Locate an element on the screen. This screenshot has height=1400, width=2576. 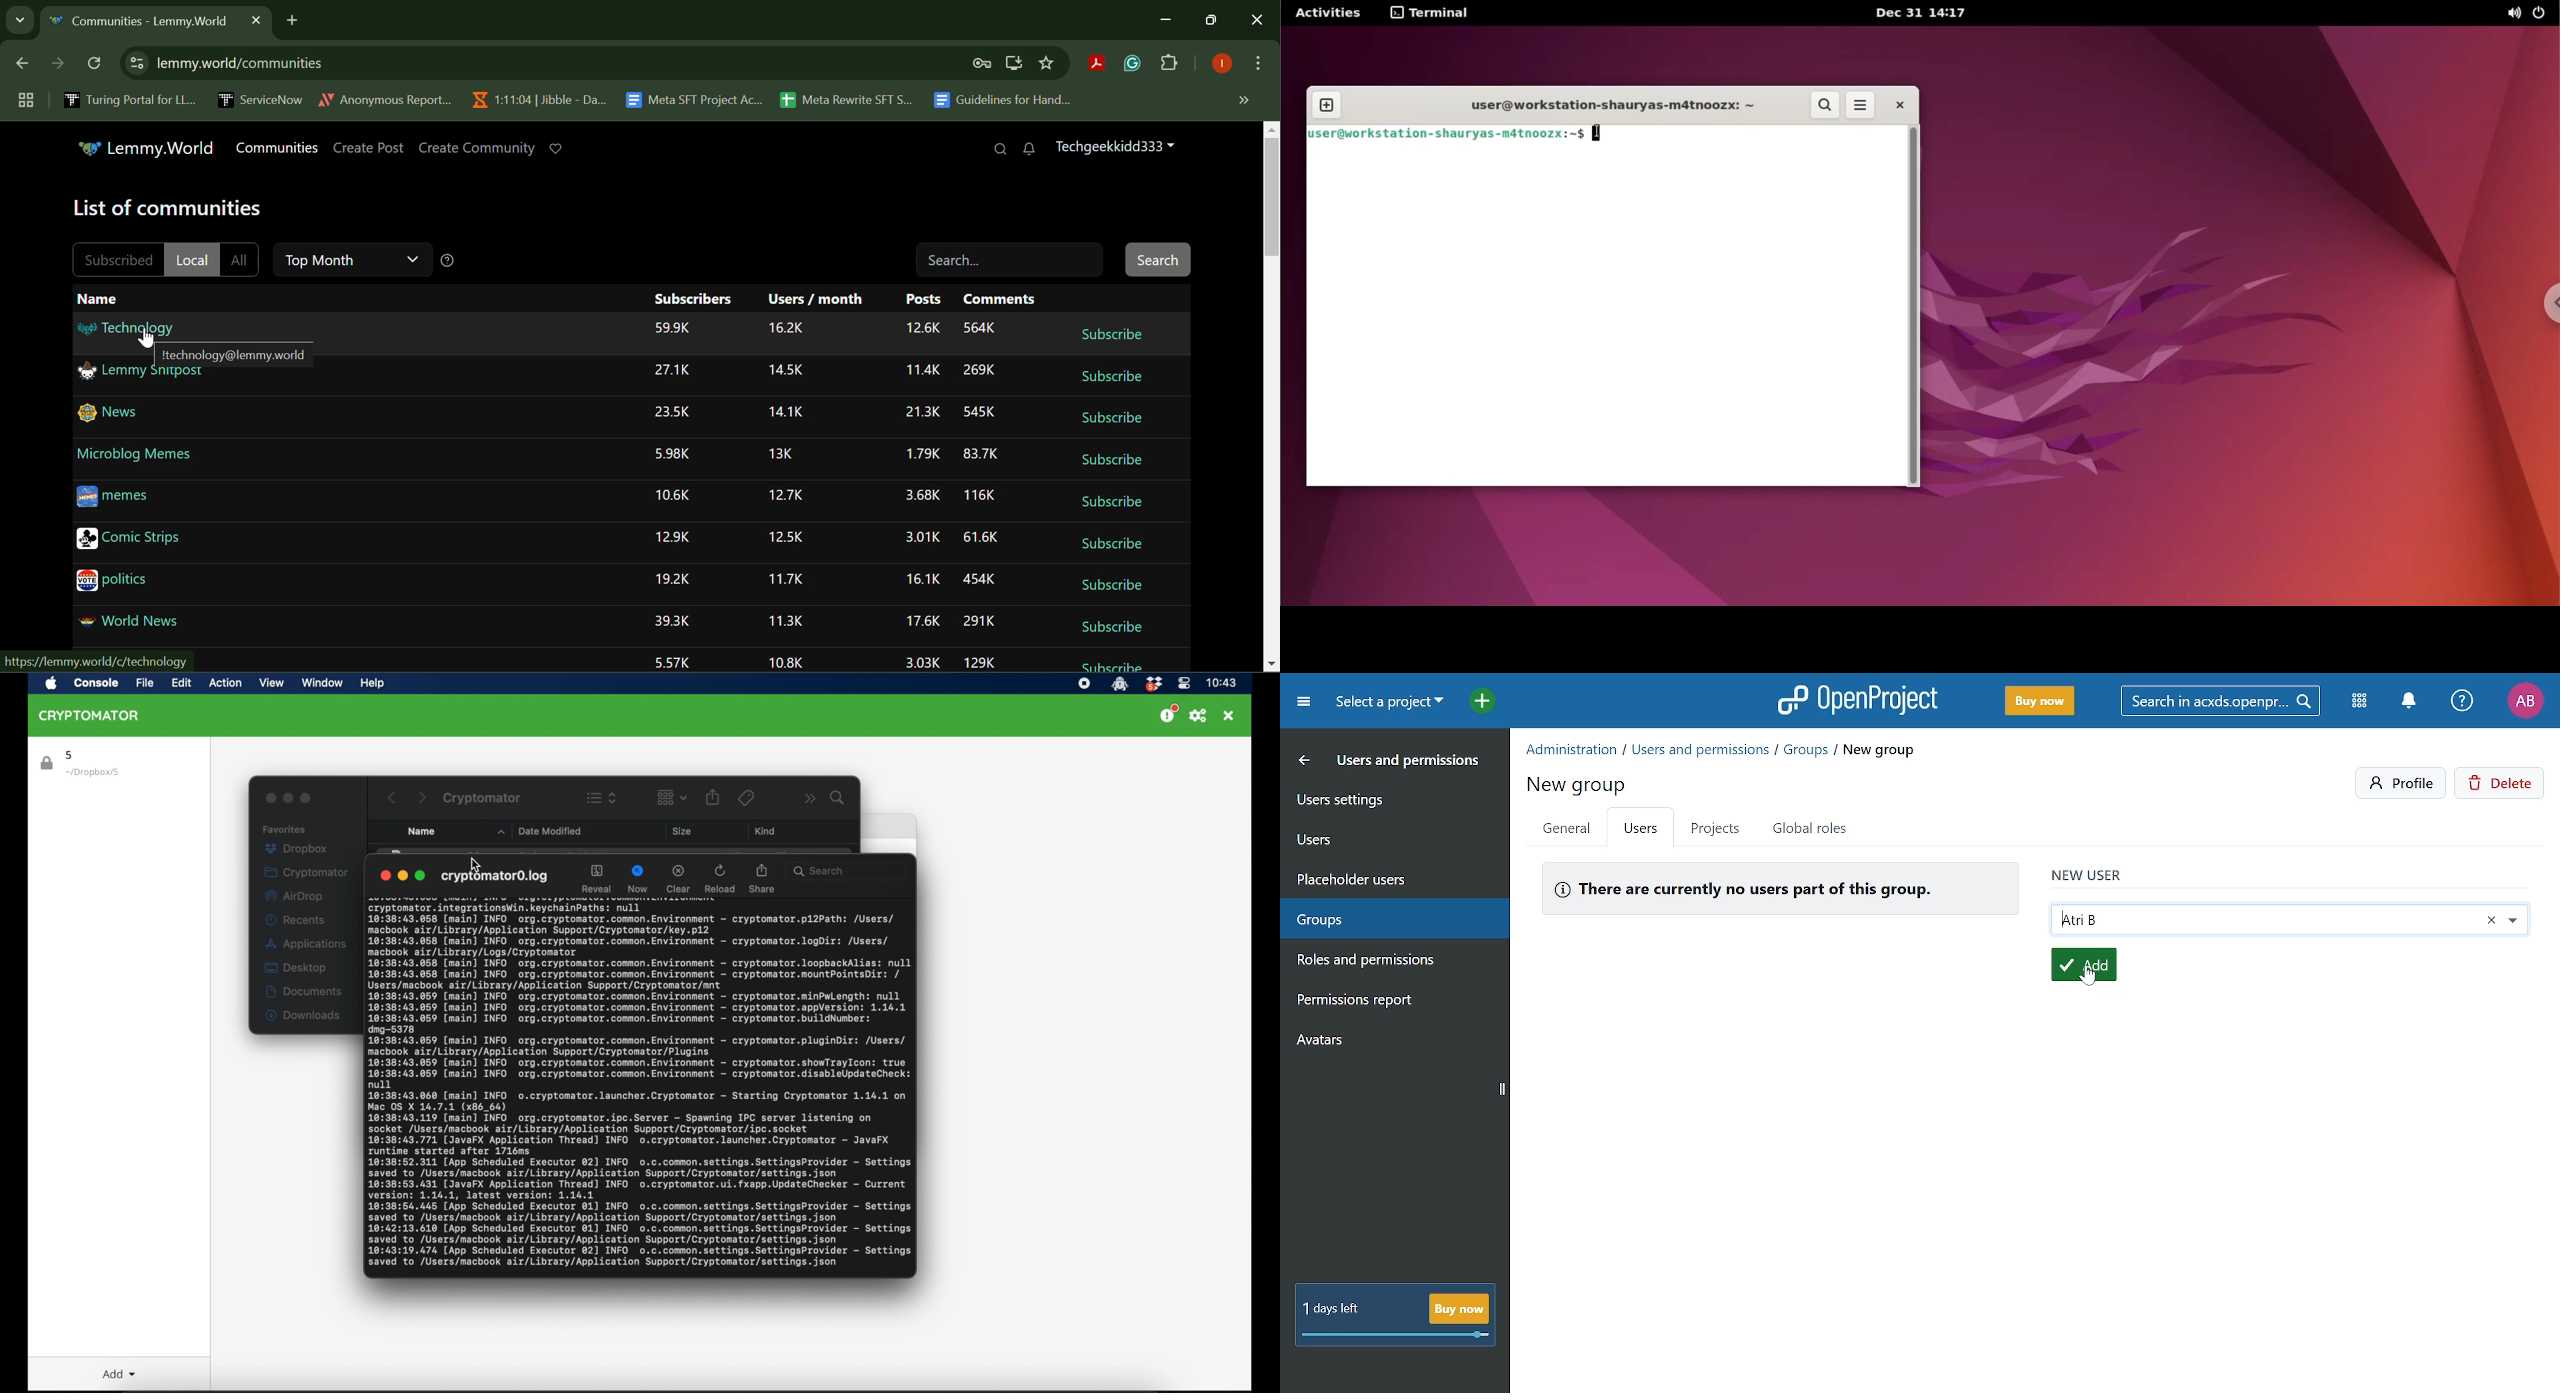
Notifications is located at coordinates (1028, 149).